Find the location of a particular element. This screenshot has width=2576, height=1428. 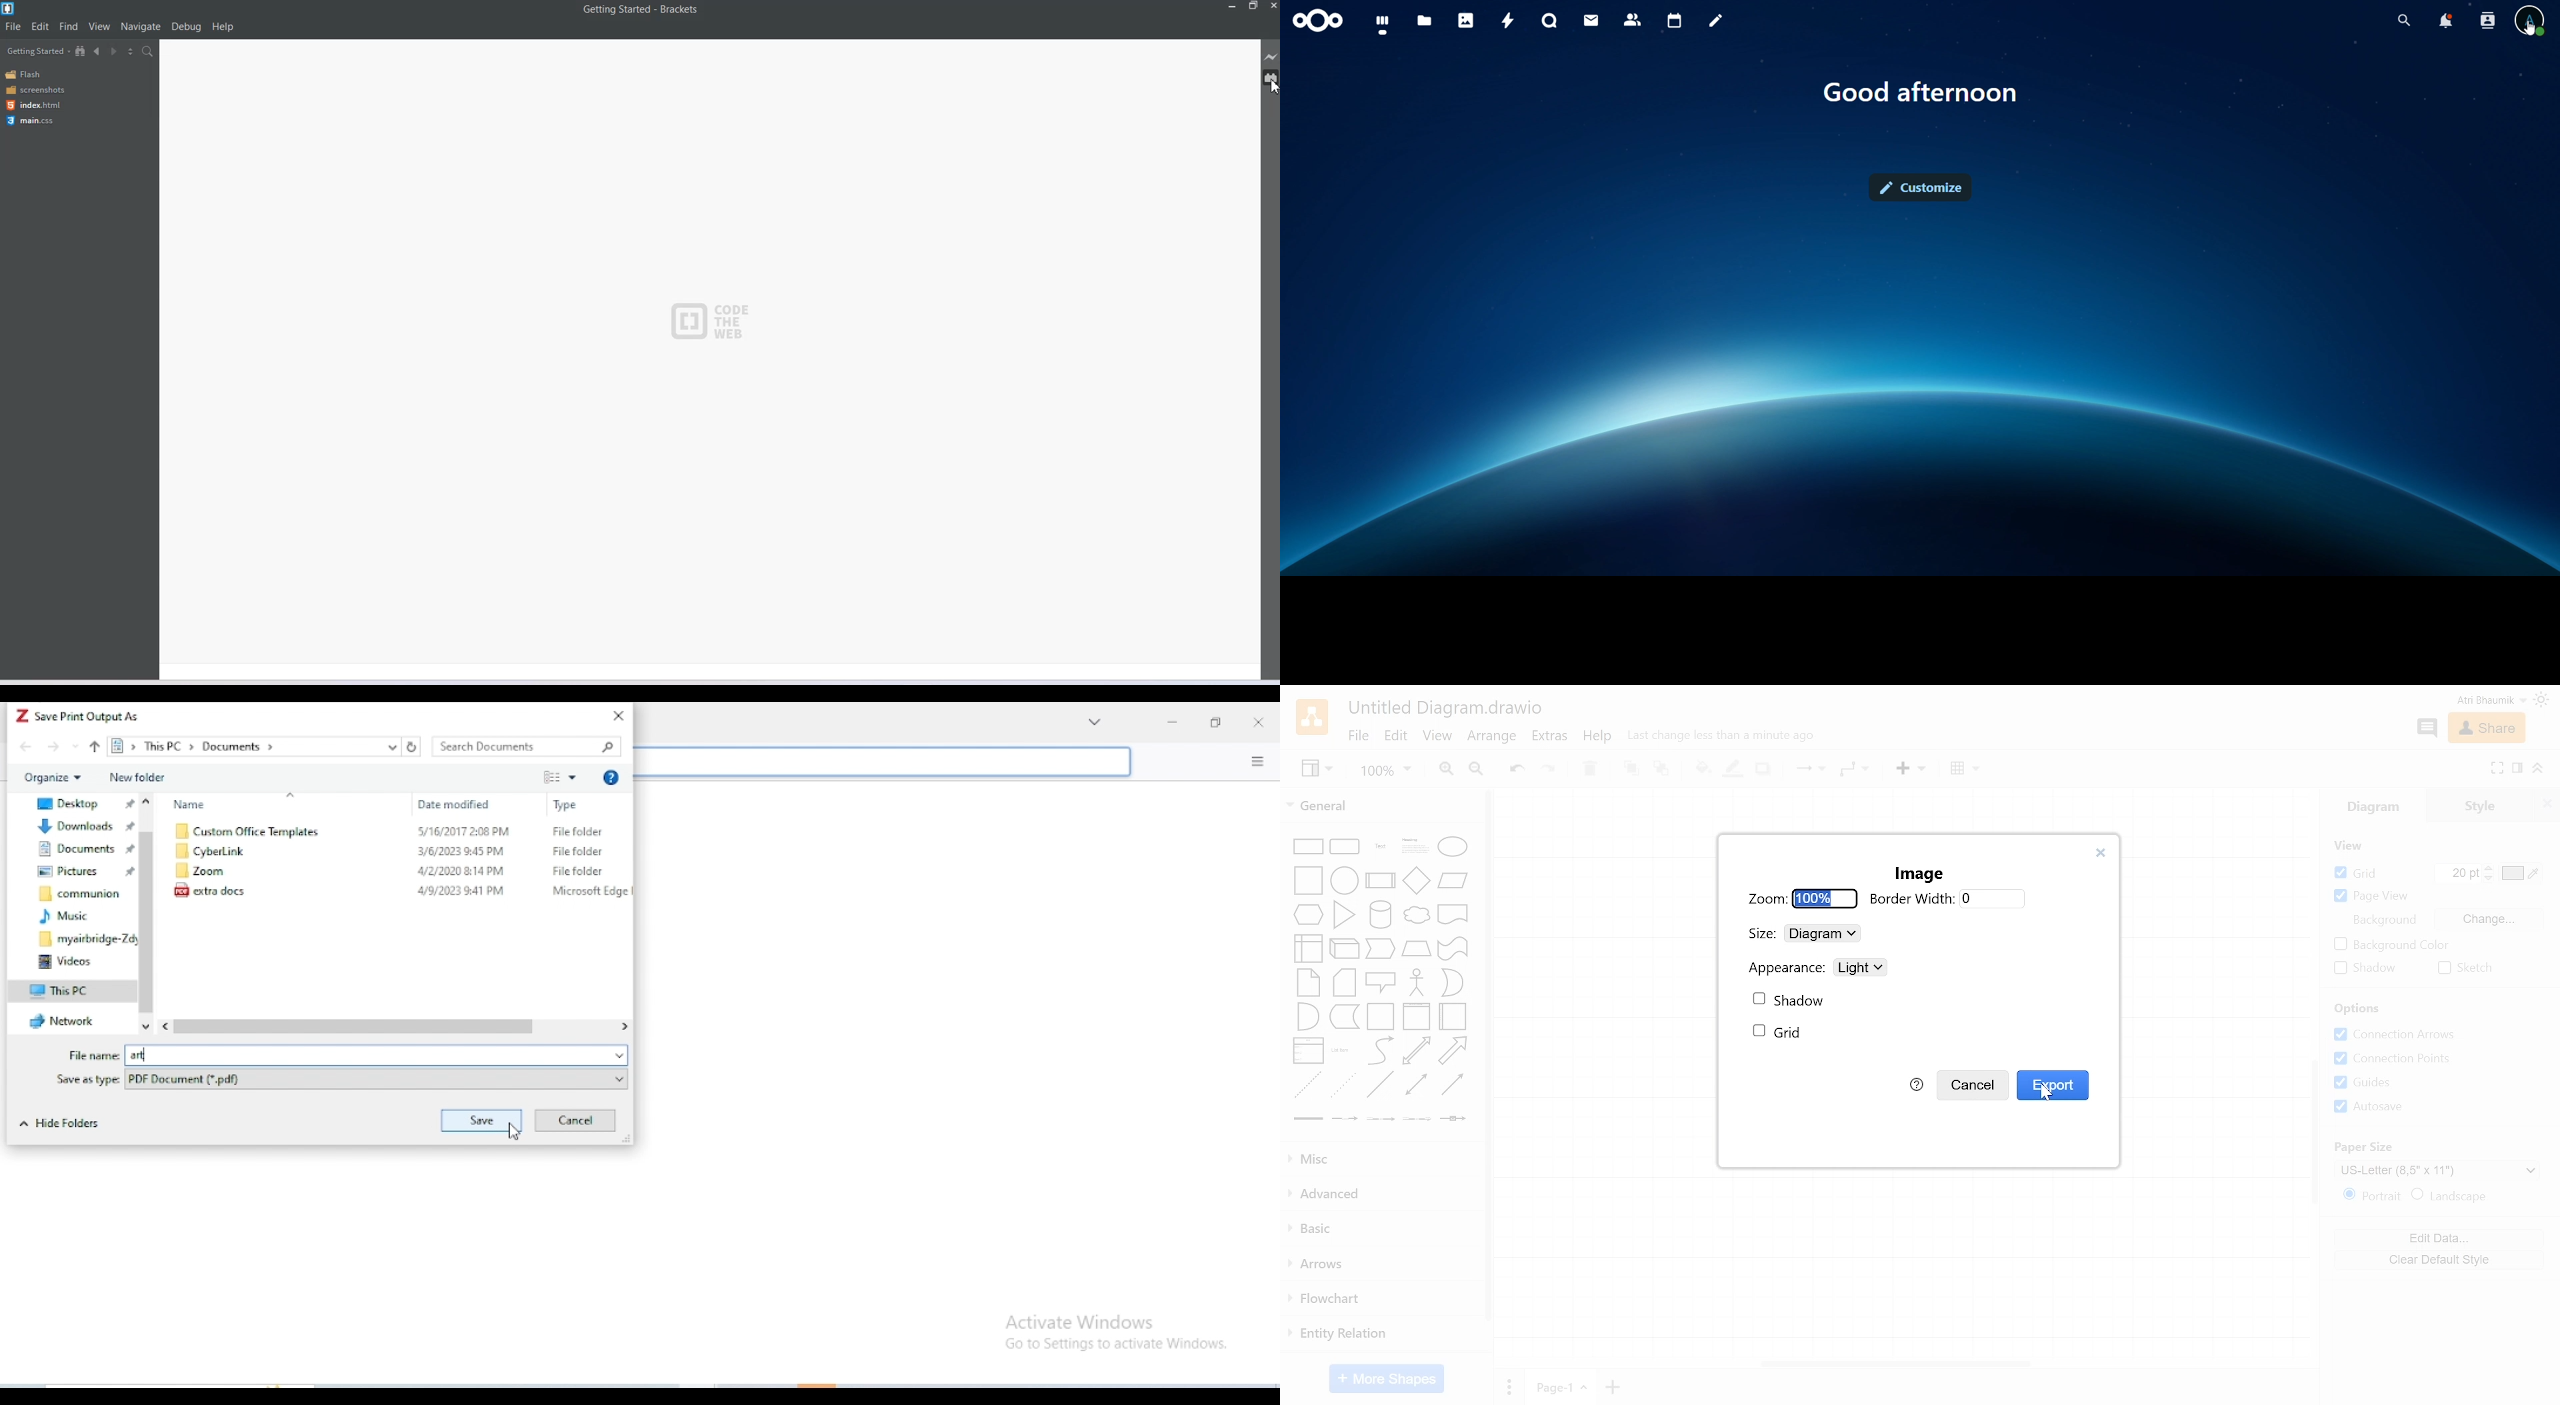

Navigate Backwards is located at coordinates (97, 51).